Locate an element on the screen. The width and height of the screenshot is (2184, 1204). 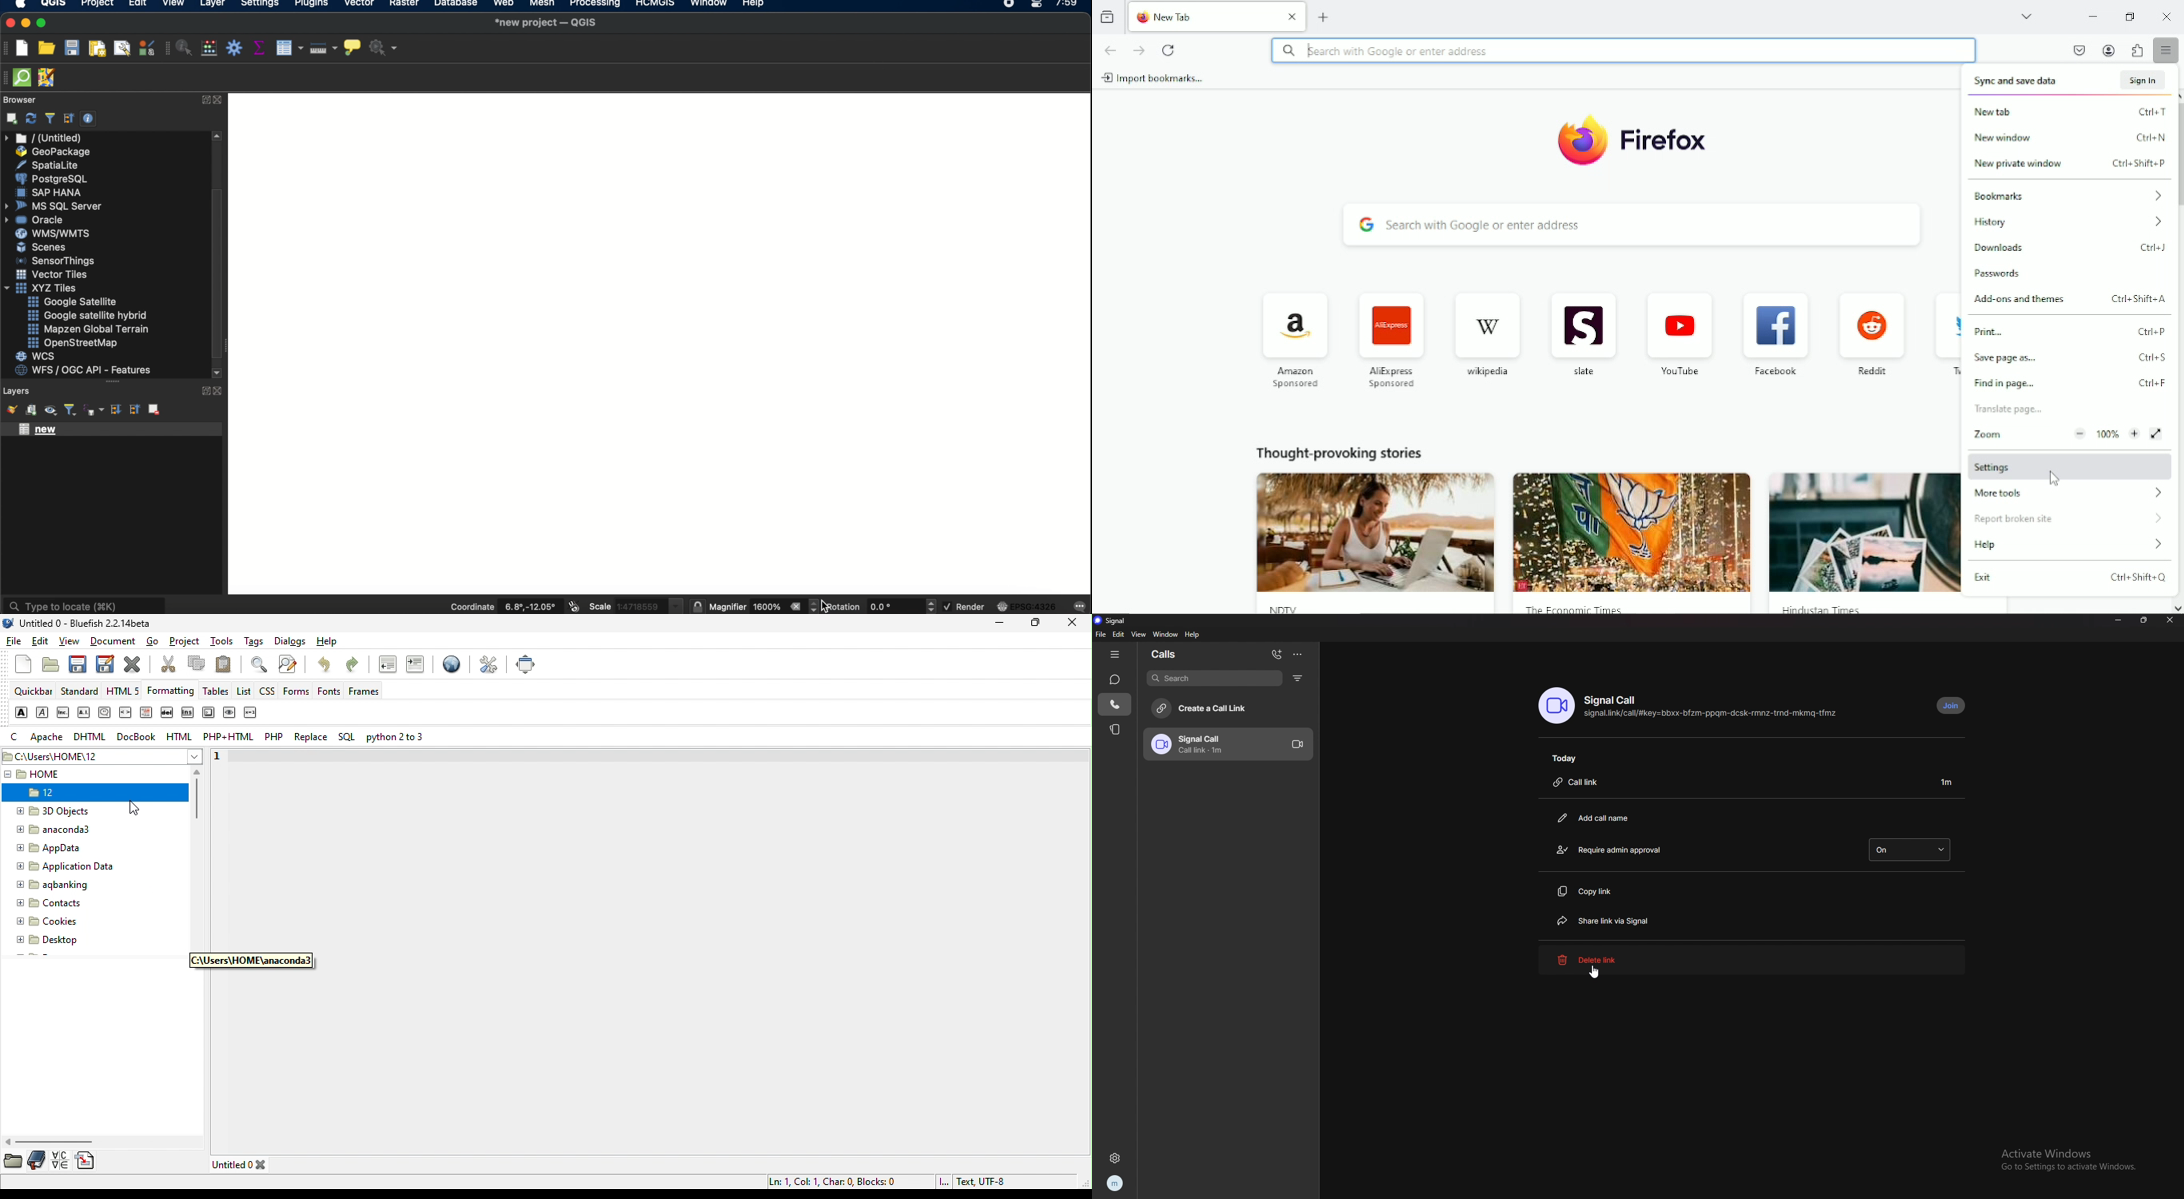
geo package is located at coordinates (52, 152).